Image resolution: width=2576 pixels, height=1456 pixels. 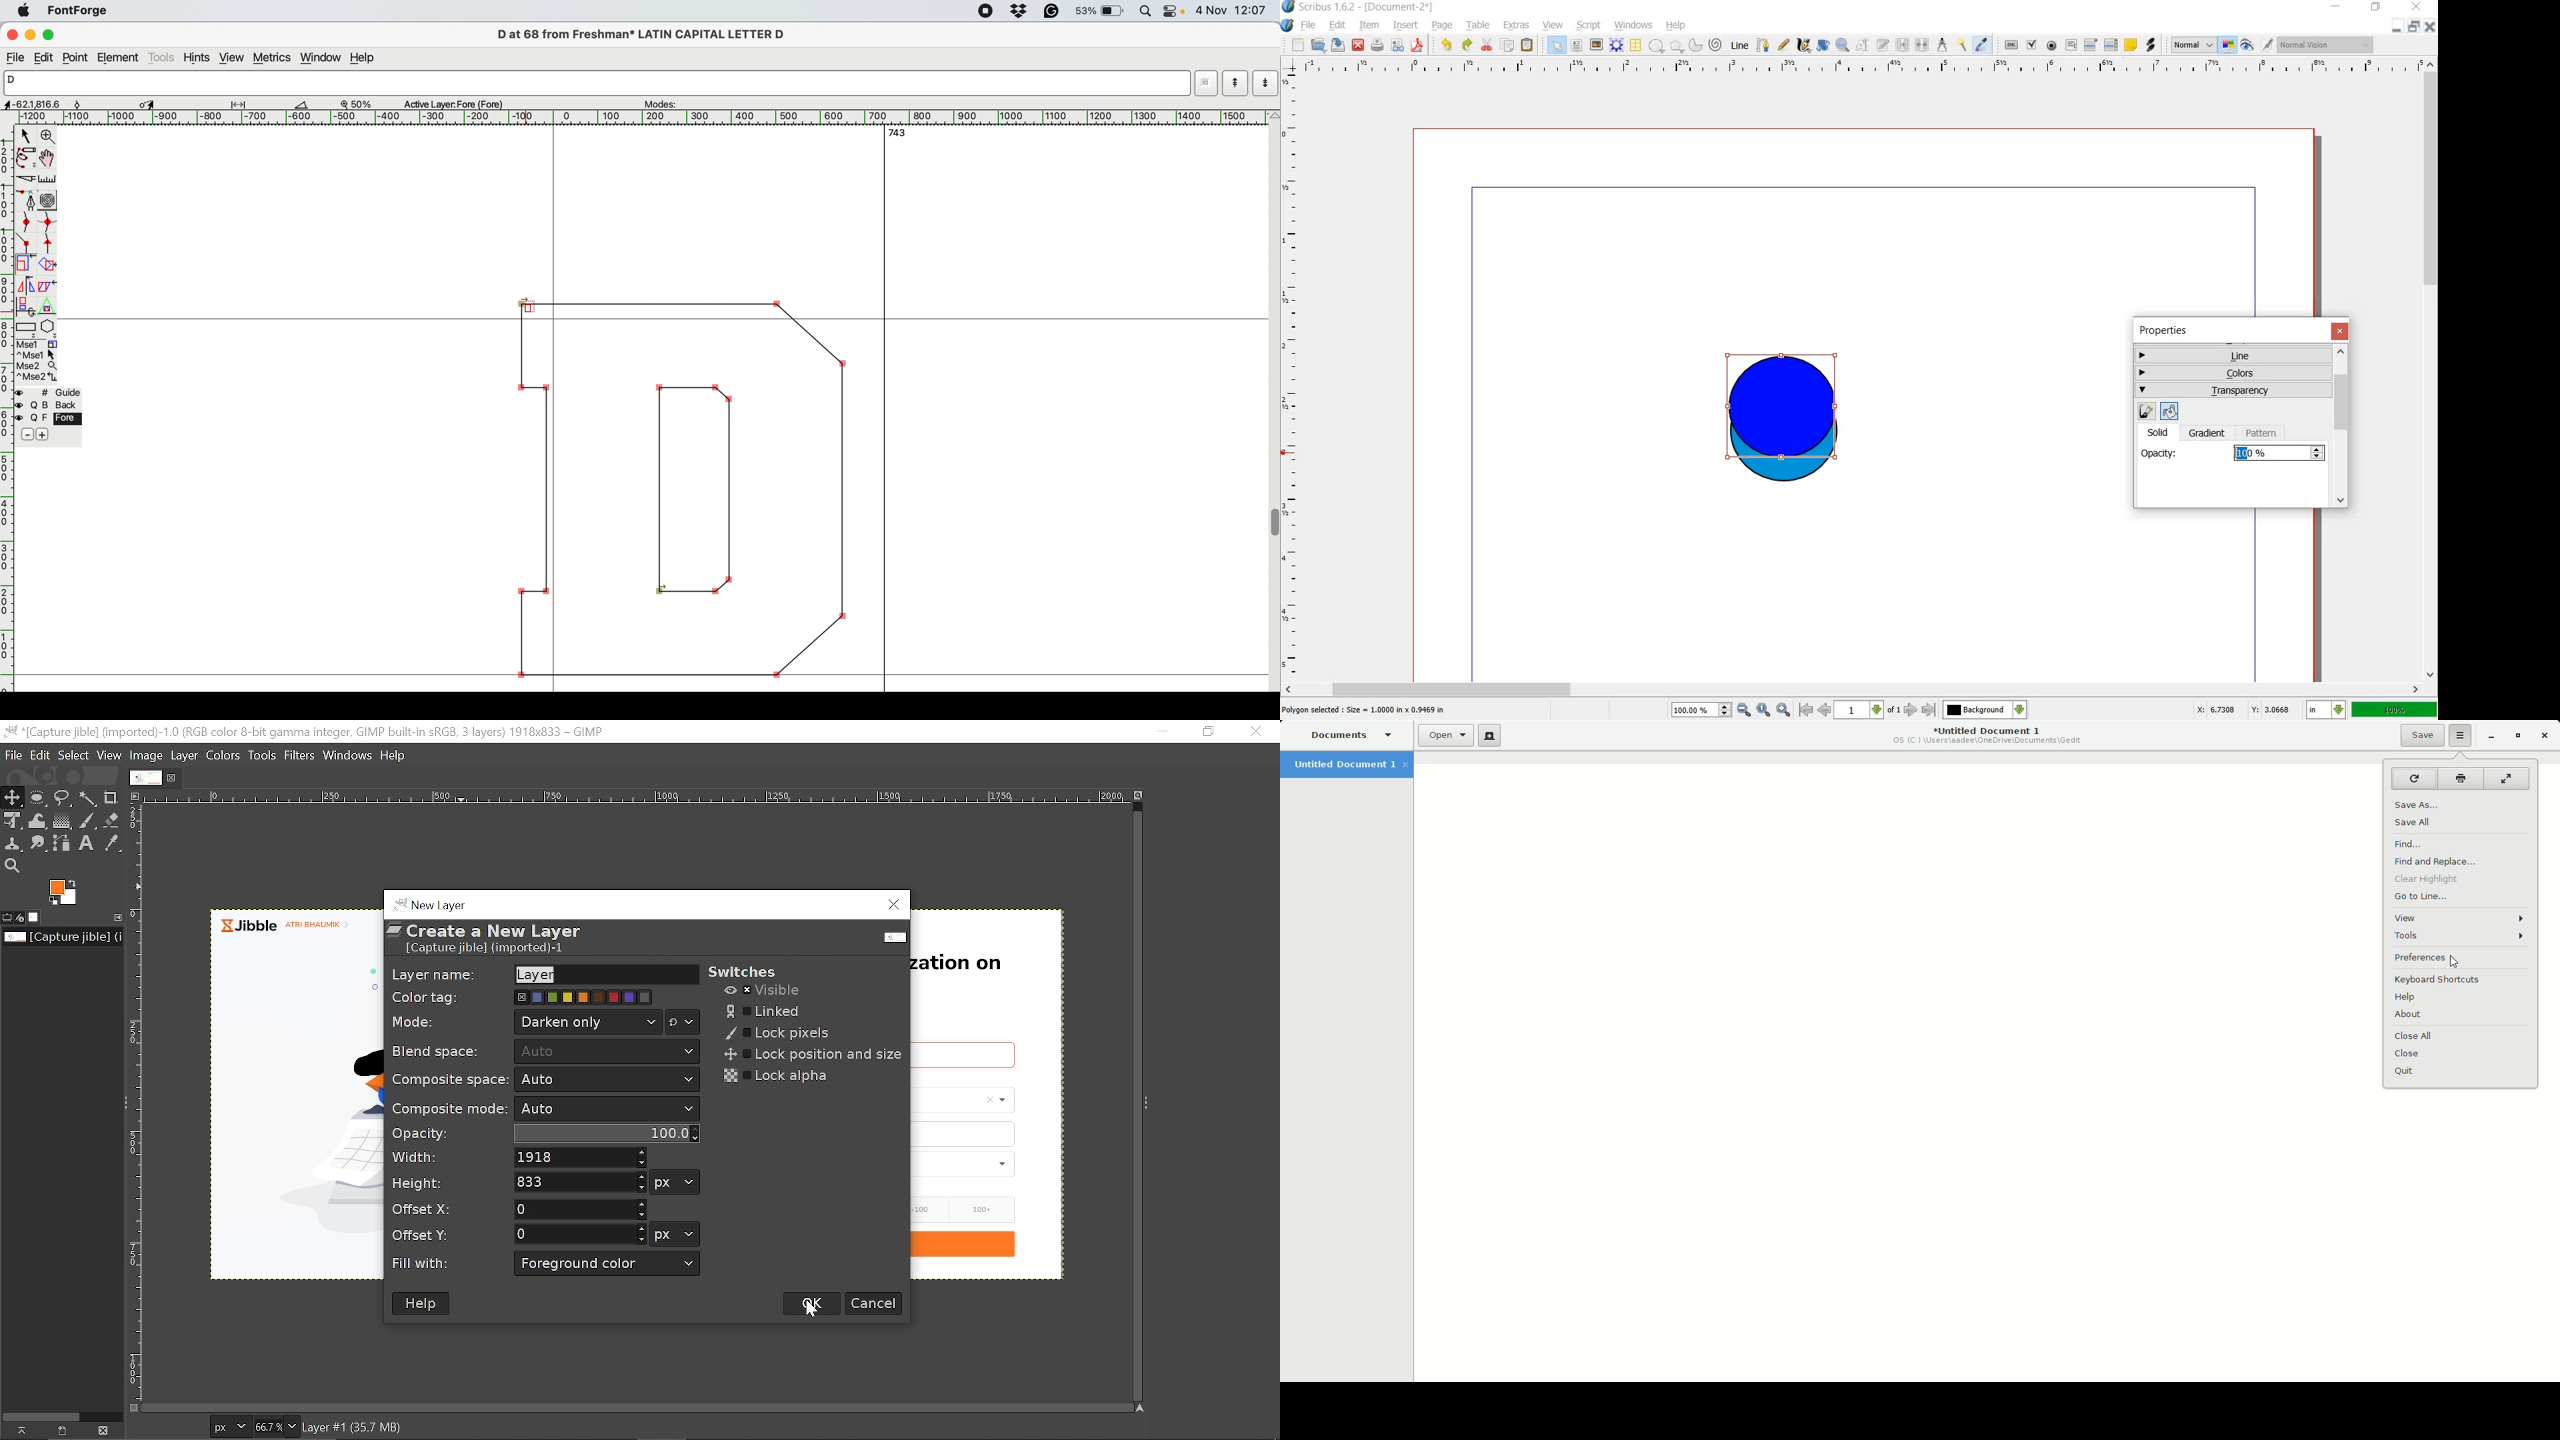 I want to click on window, so click(x=322, y=59).